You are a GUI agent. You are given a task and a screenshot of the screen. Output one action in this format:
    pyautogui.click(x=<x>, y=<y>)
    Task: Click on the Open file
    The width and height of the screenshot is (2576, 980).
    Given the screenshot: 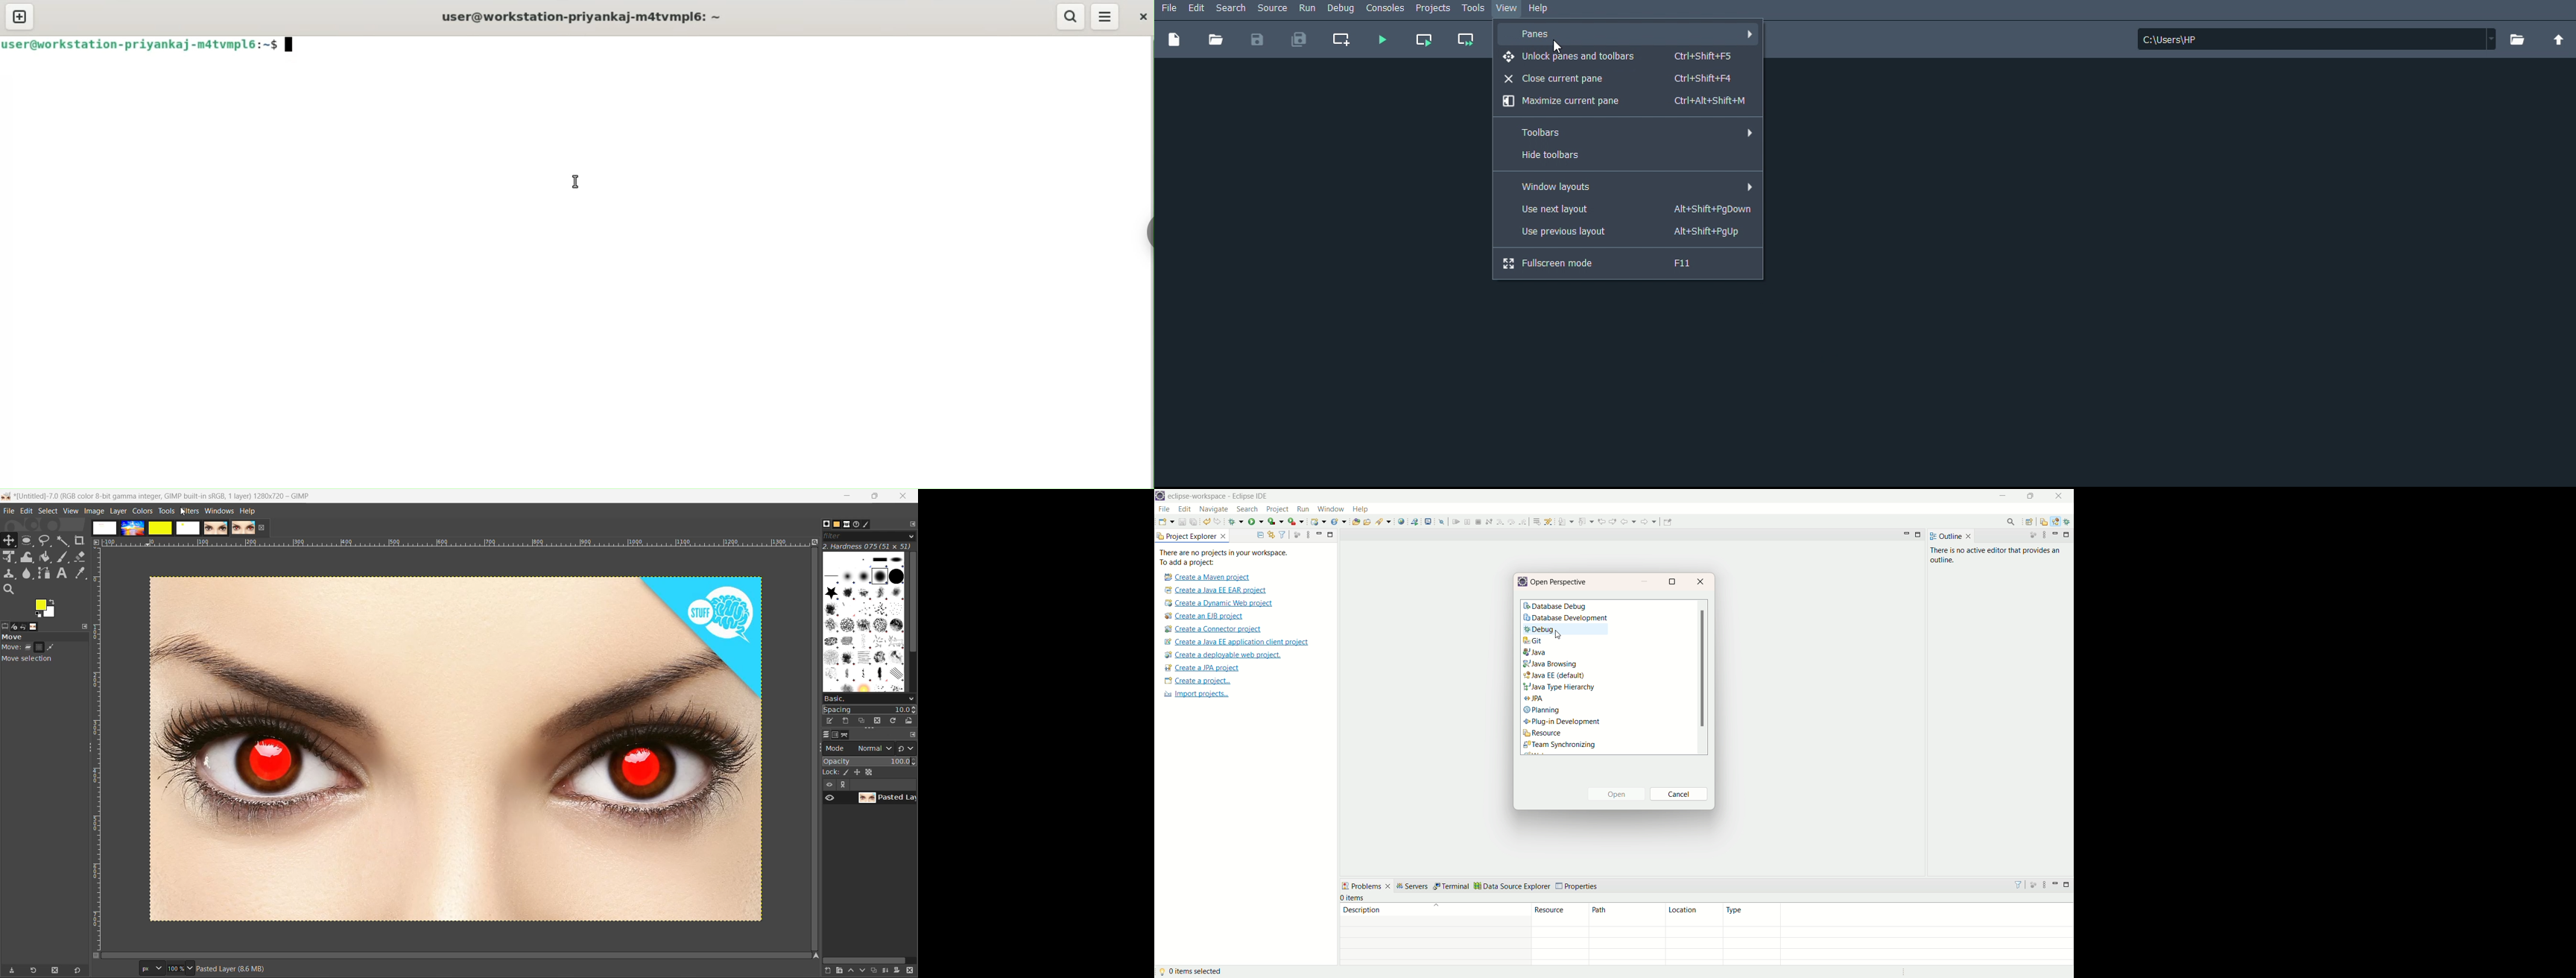 What is the action you would take?
    pyautogui.click(x=1216, y=39)
    